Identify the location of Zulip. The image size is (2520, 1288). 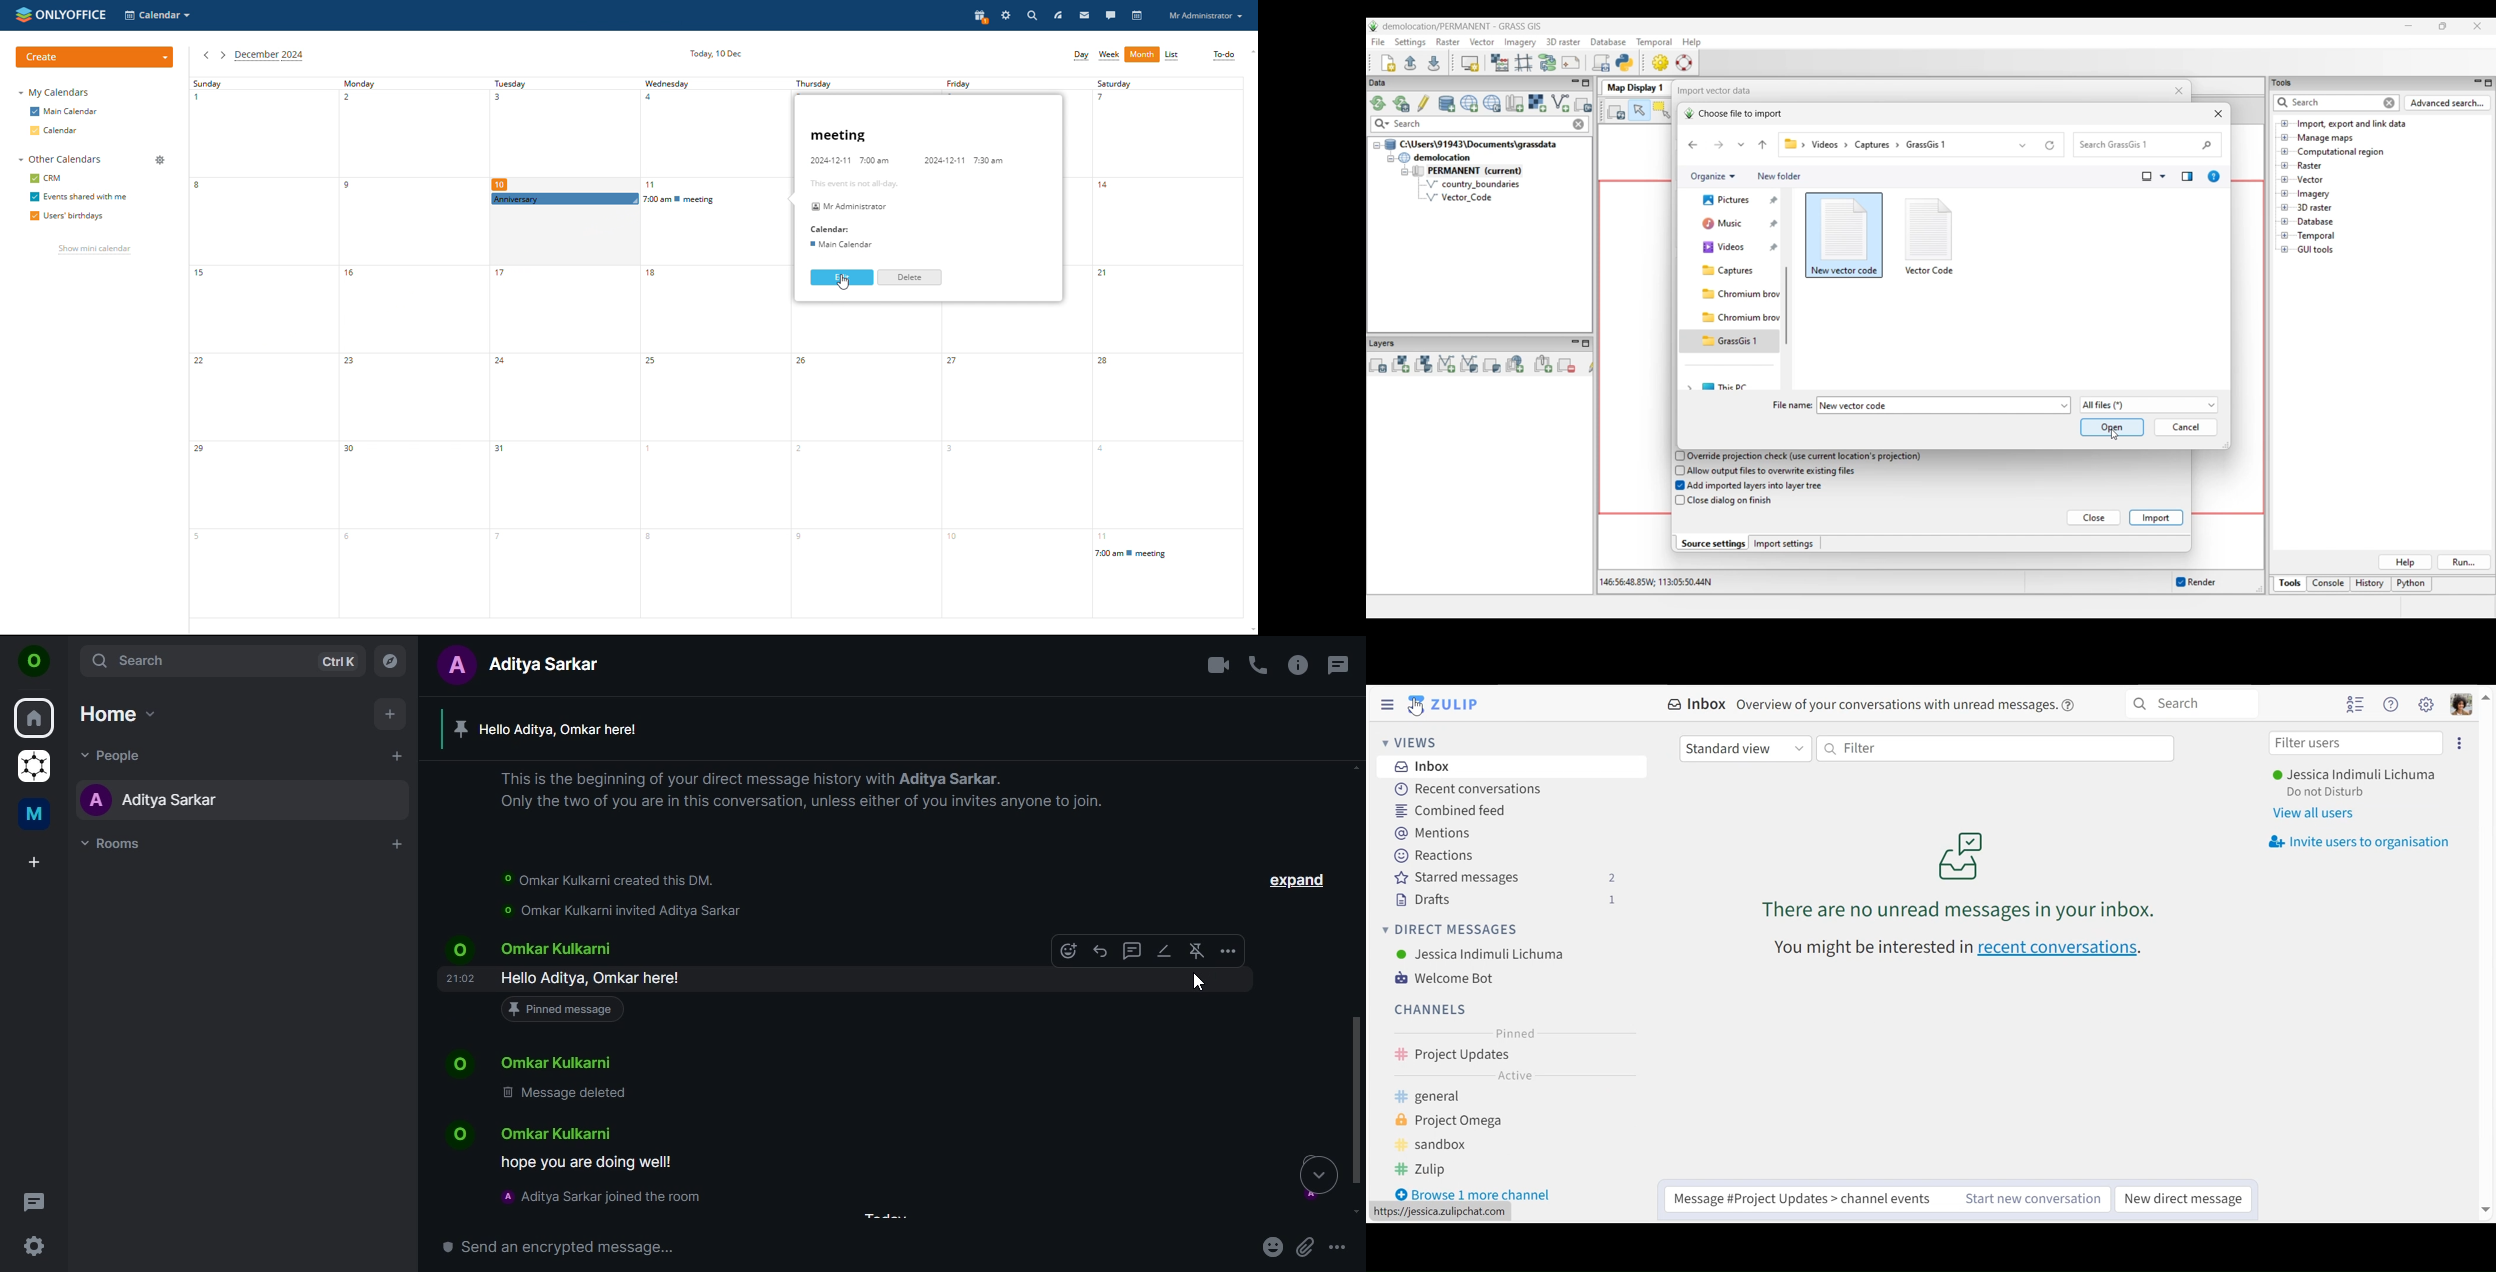
(1466, 1169).